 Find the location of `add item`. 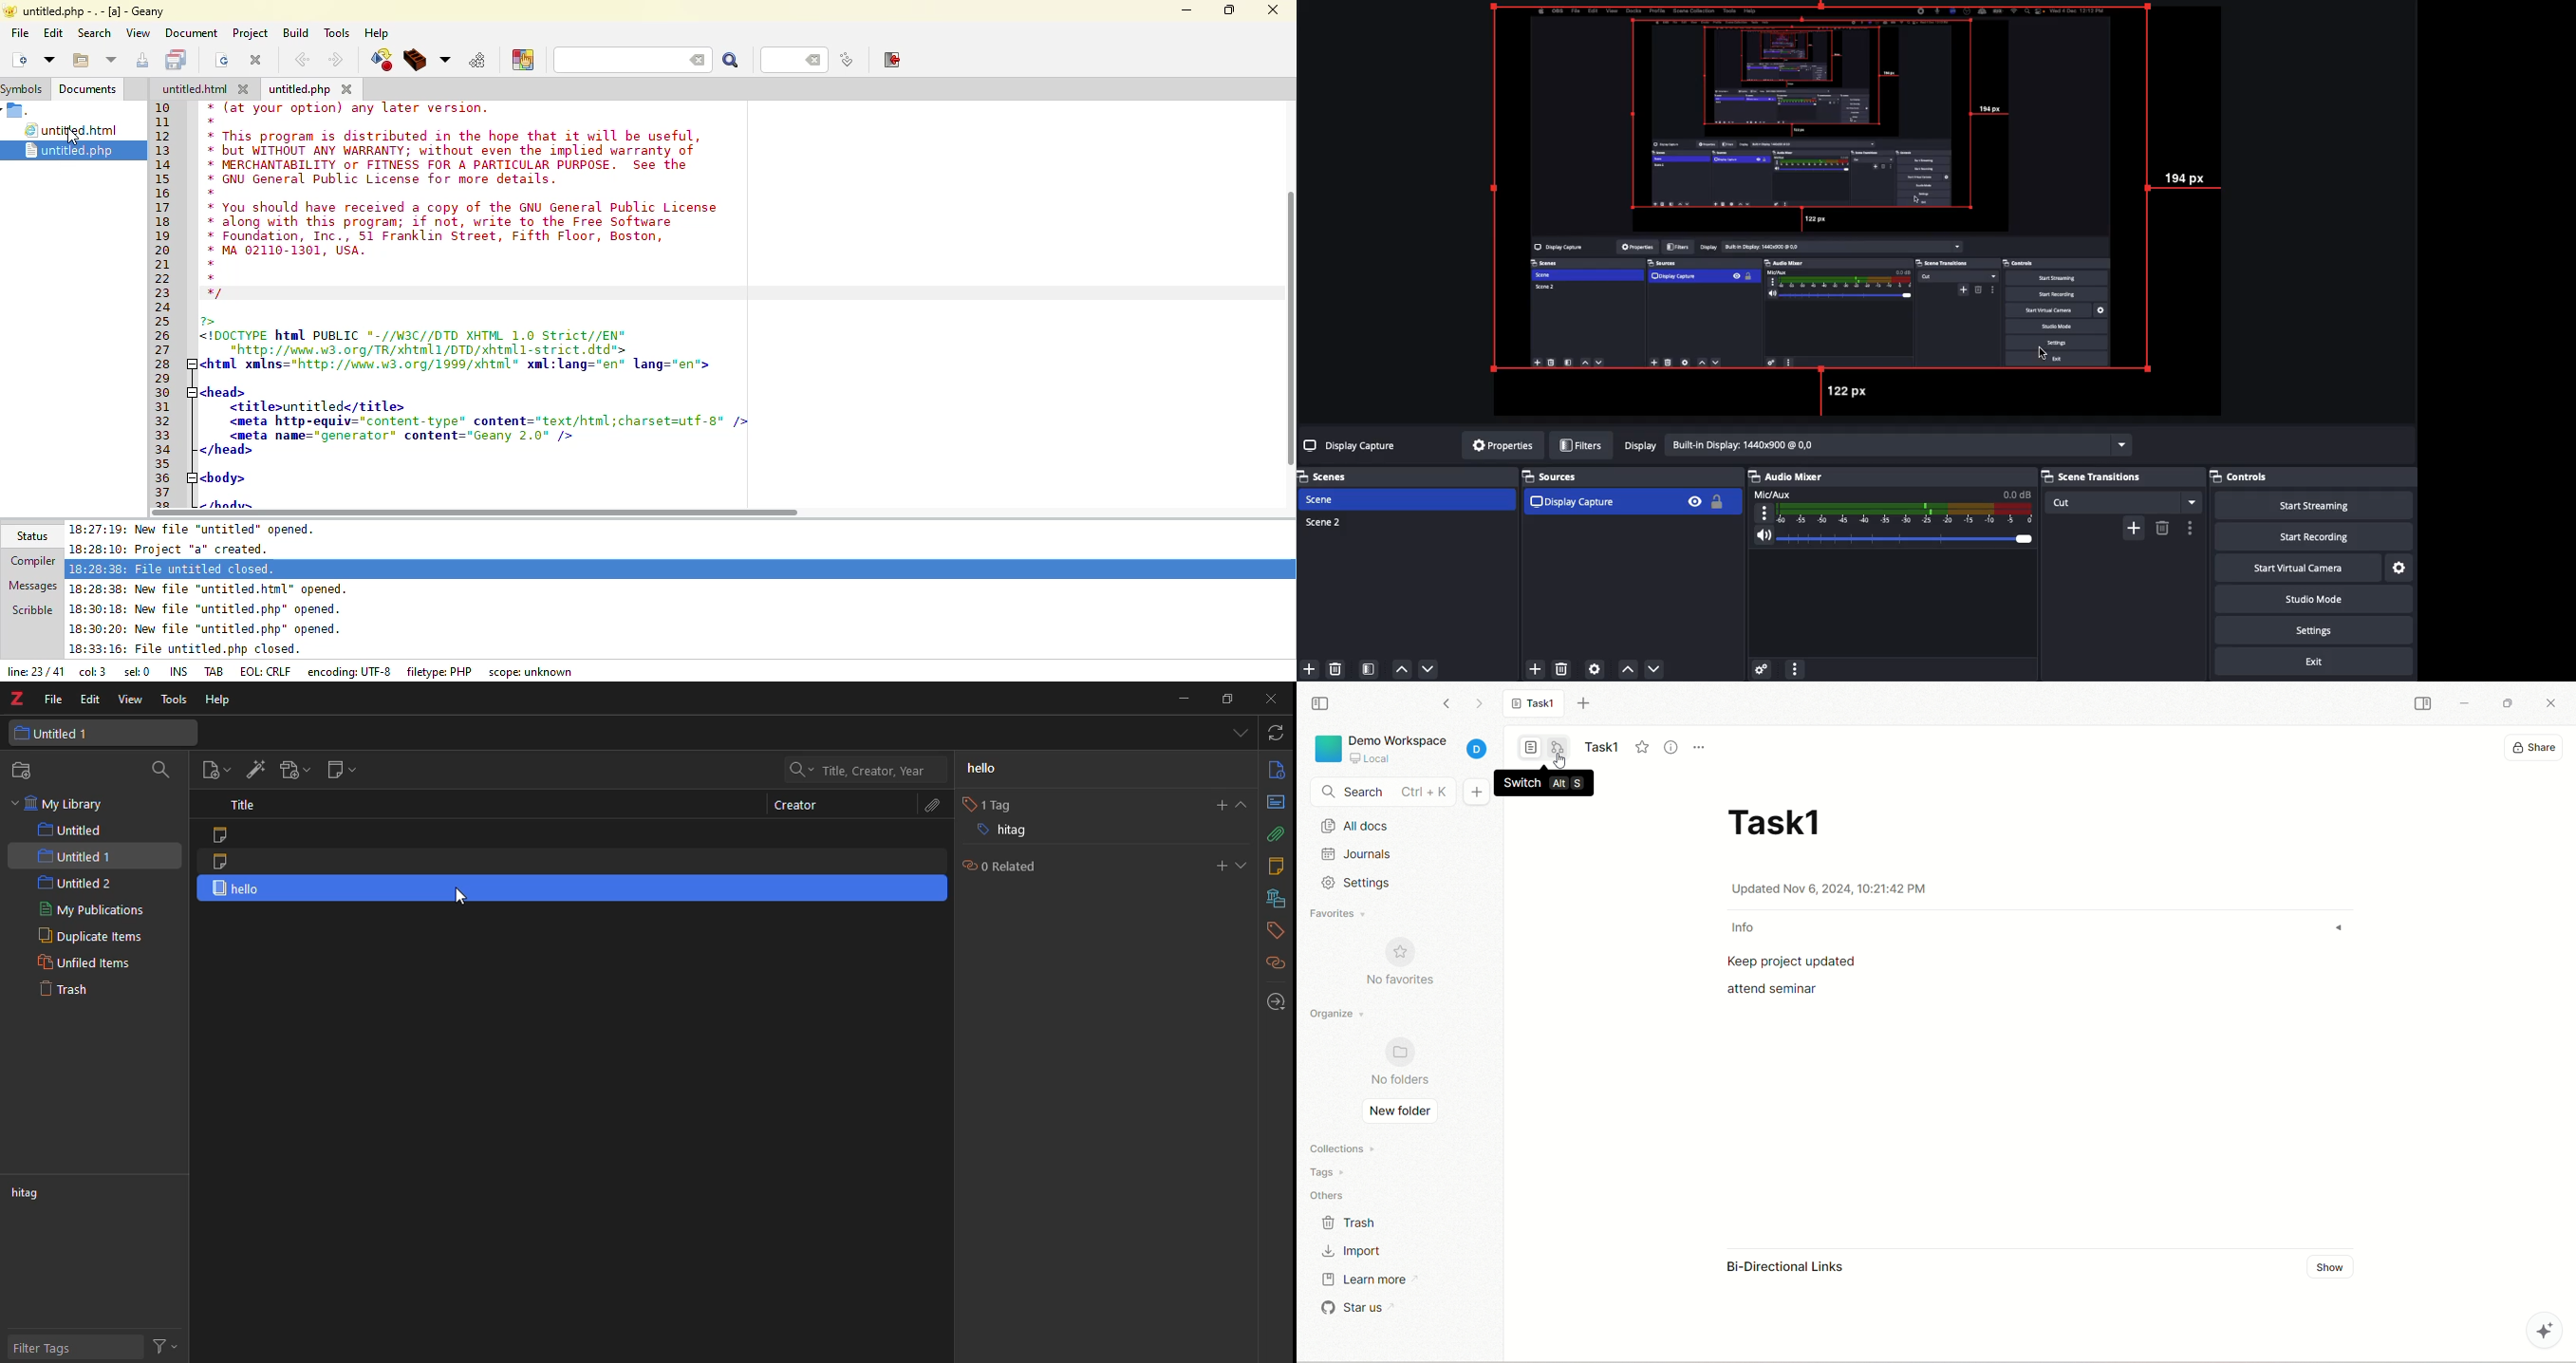

add item is located at coordinates (251, 770).